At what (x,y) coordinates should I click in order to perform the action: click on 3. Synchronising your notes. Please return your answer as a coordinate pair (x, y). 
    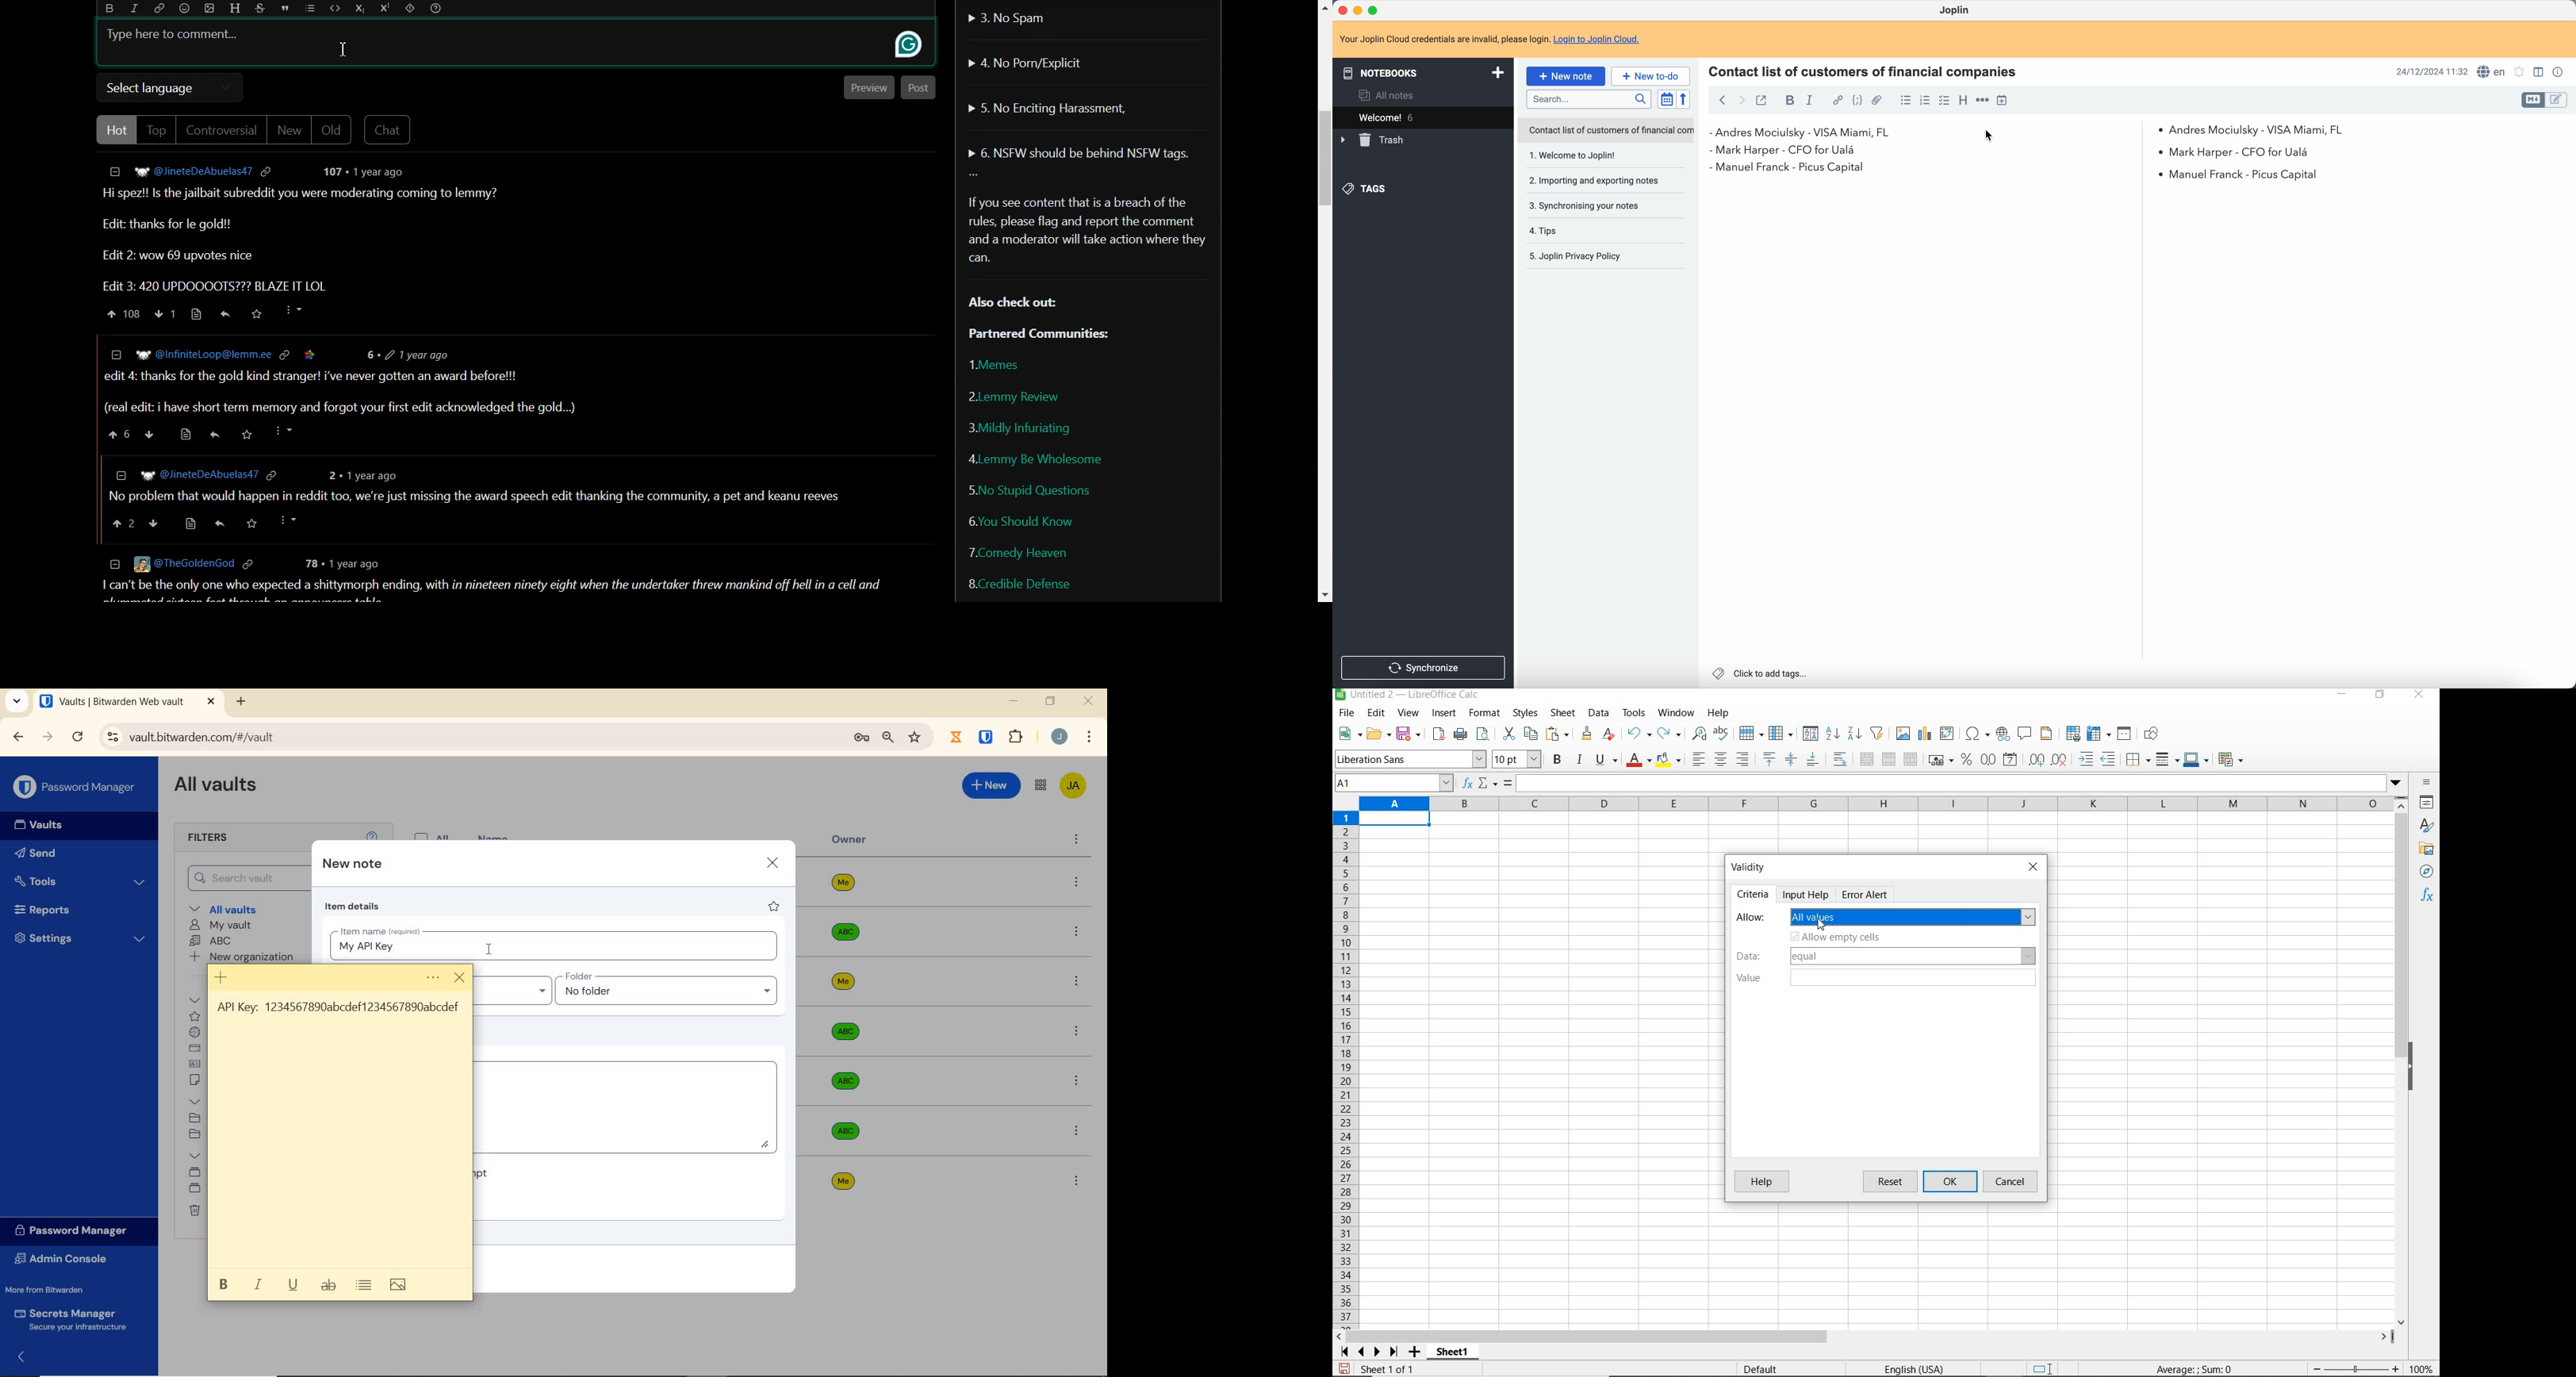
    Looking at the image, I should click on (1587, 205).